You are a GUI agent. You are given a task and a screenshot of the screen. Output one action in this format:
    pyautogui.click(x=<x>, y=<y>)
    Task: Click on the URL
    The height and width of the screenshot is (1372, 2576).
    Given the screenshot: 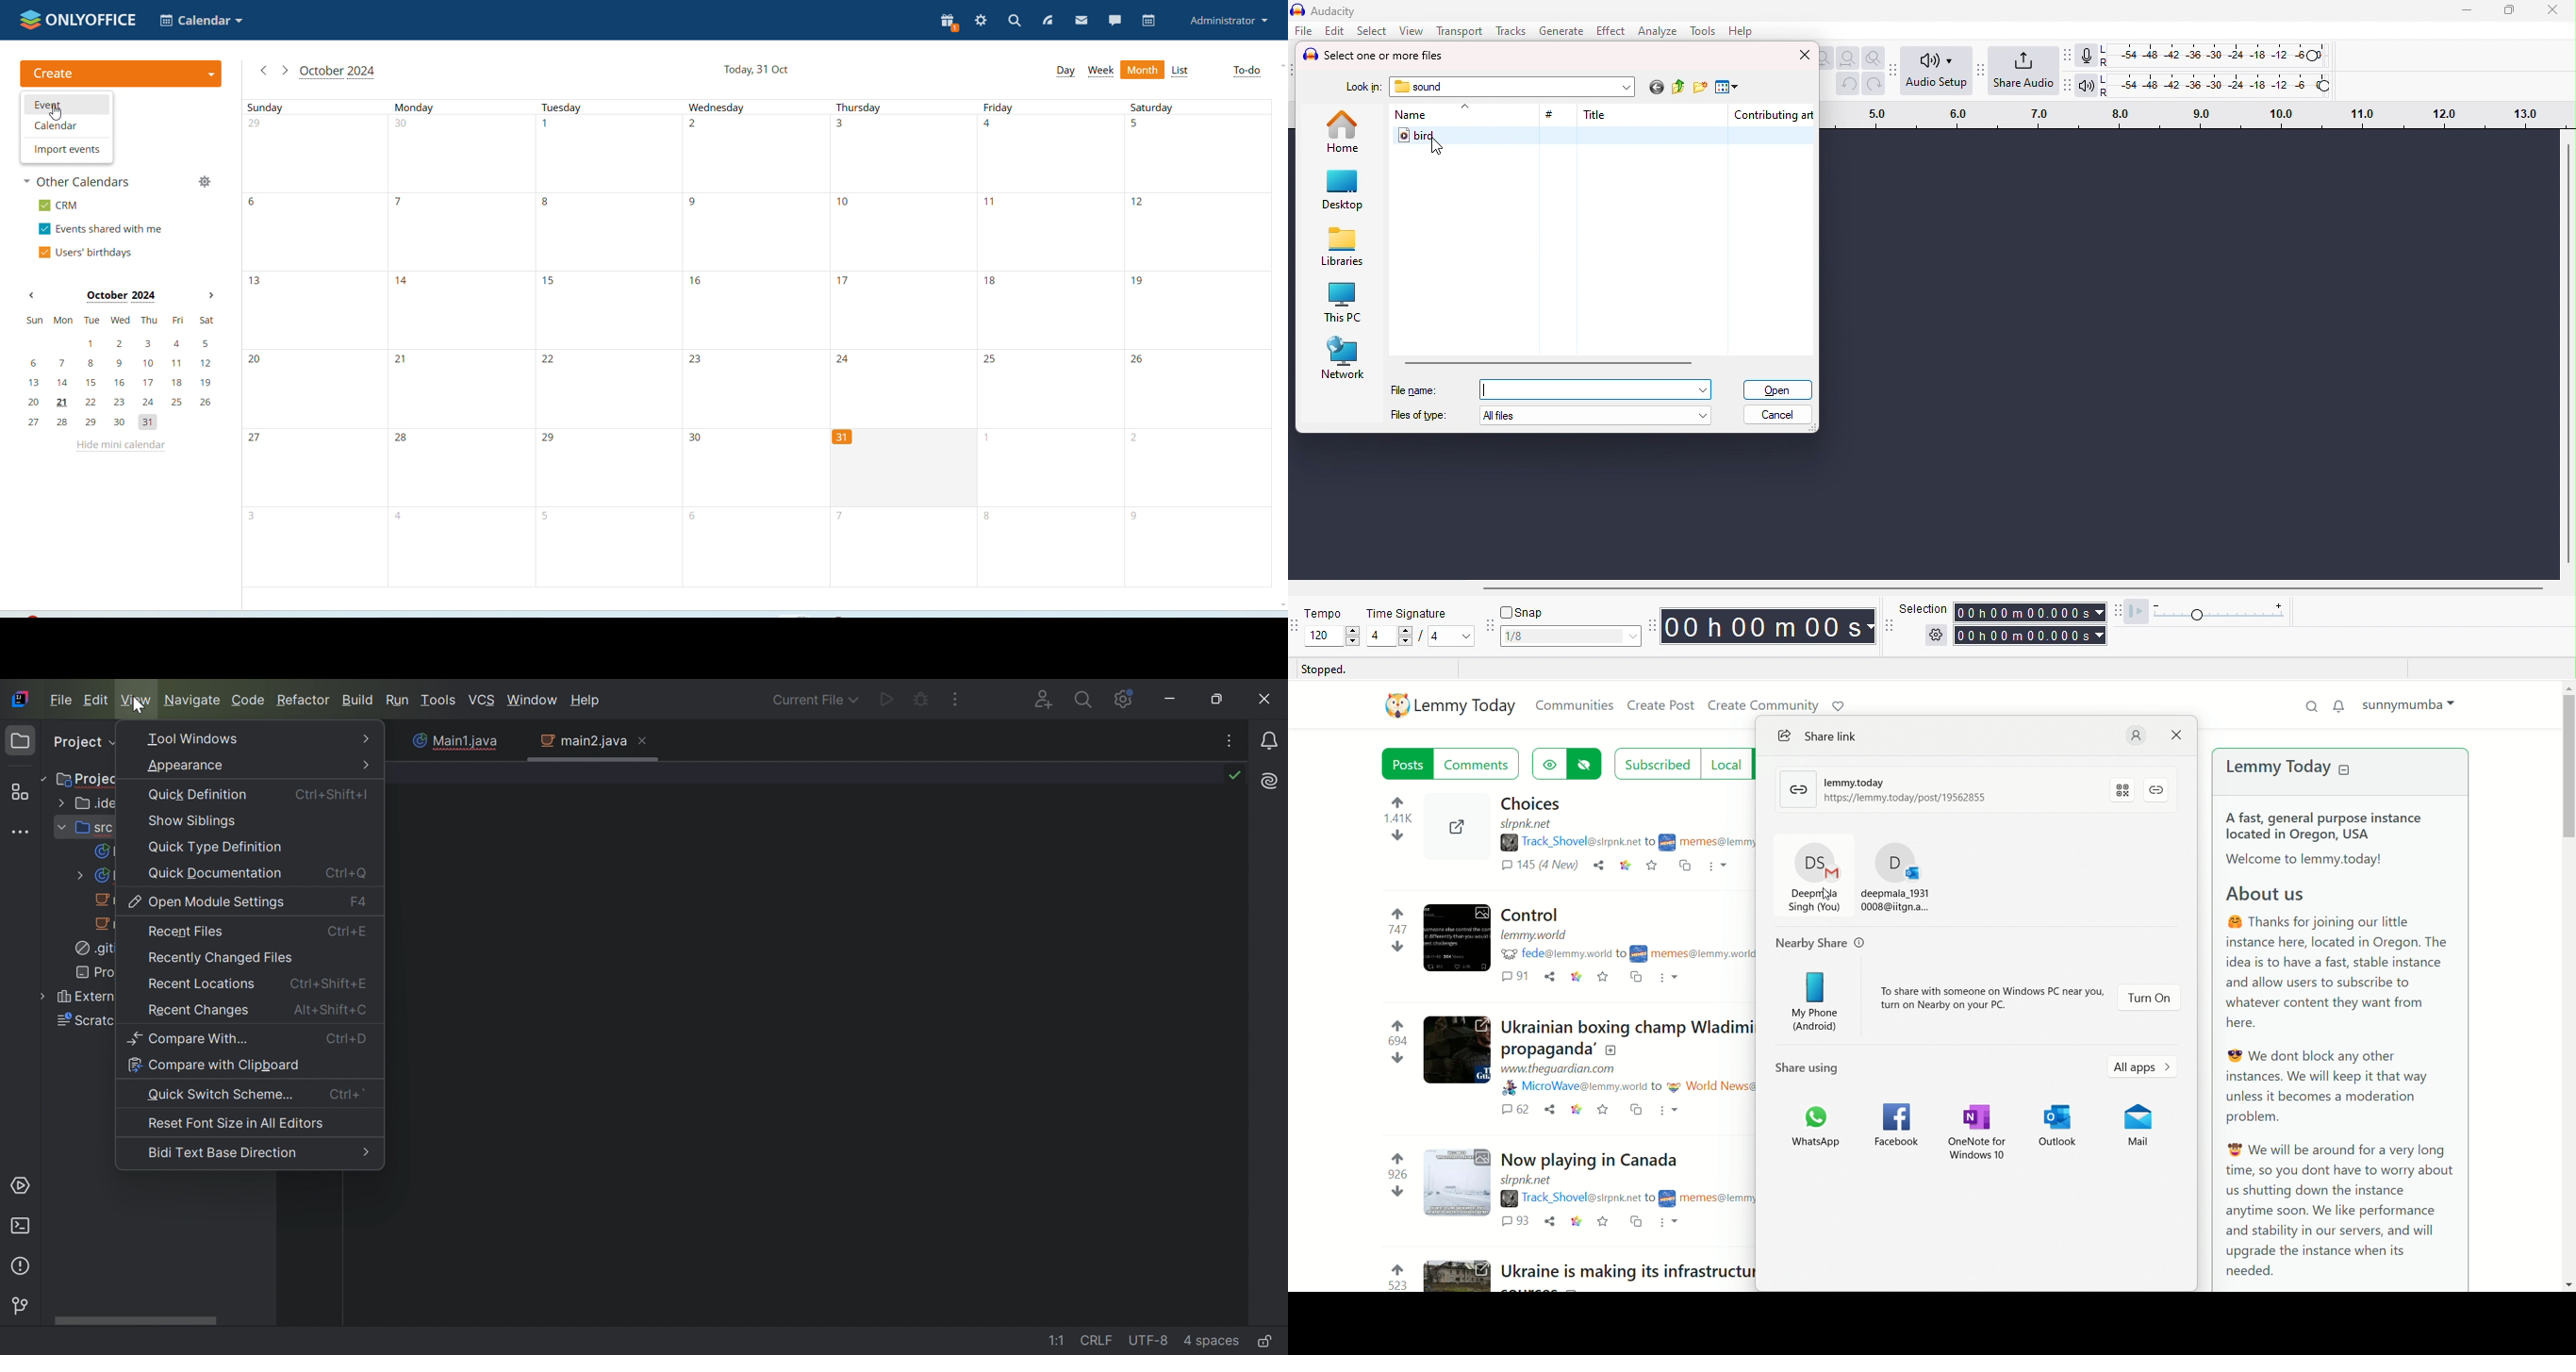 What is the action you would take?
    pyautogui.click(x=1528, y=823)
    